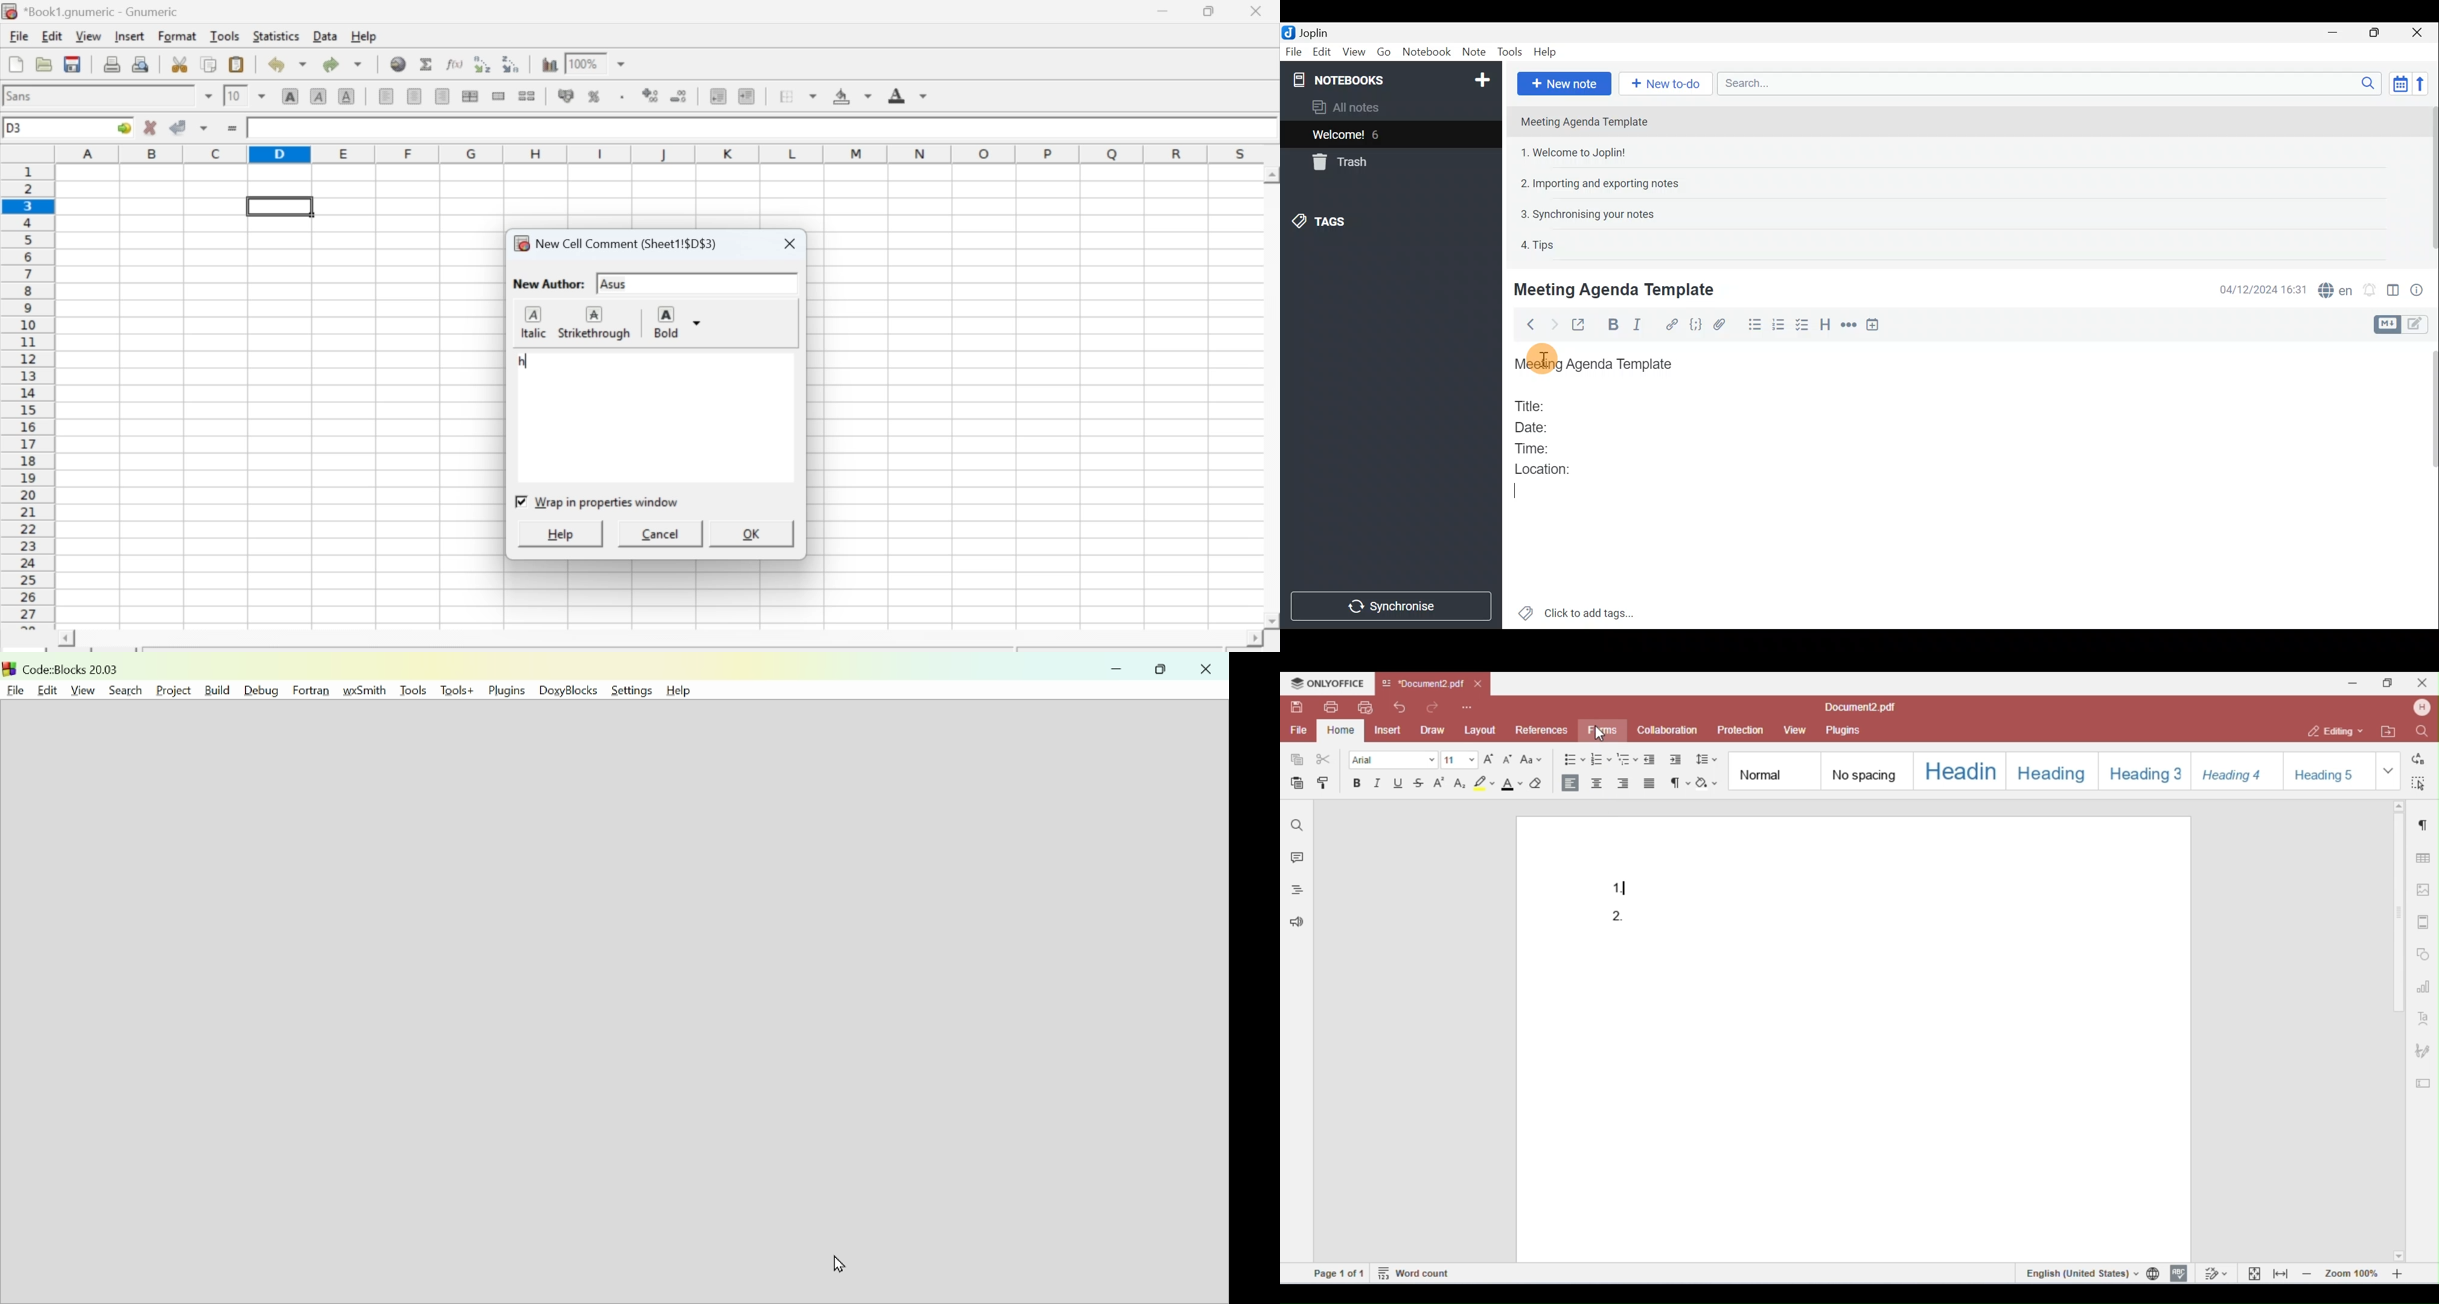 This screenshot has width=2464, height=1316. I want to click on Help, so click(363, 36).